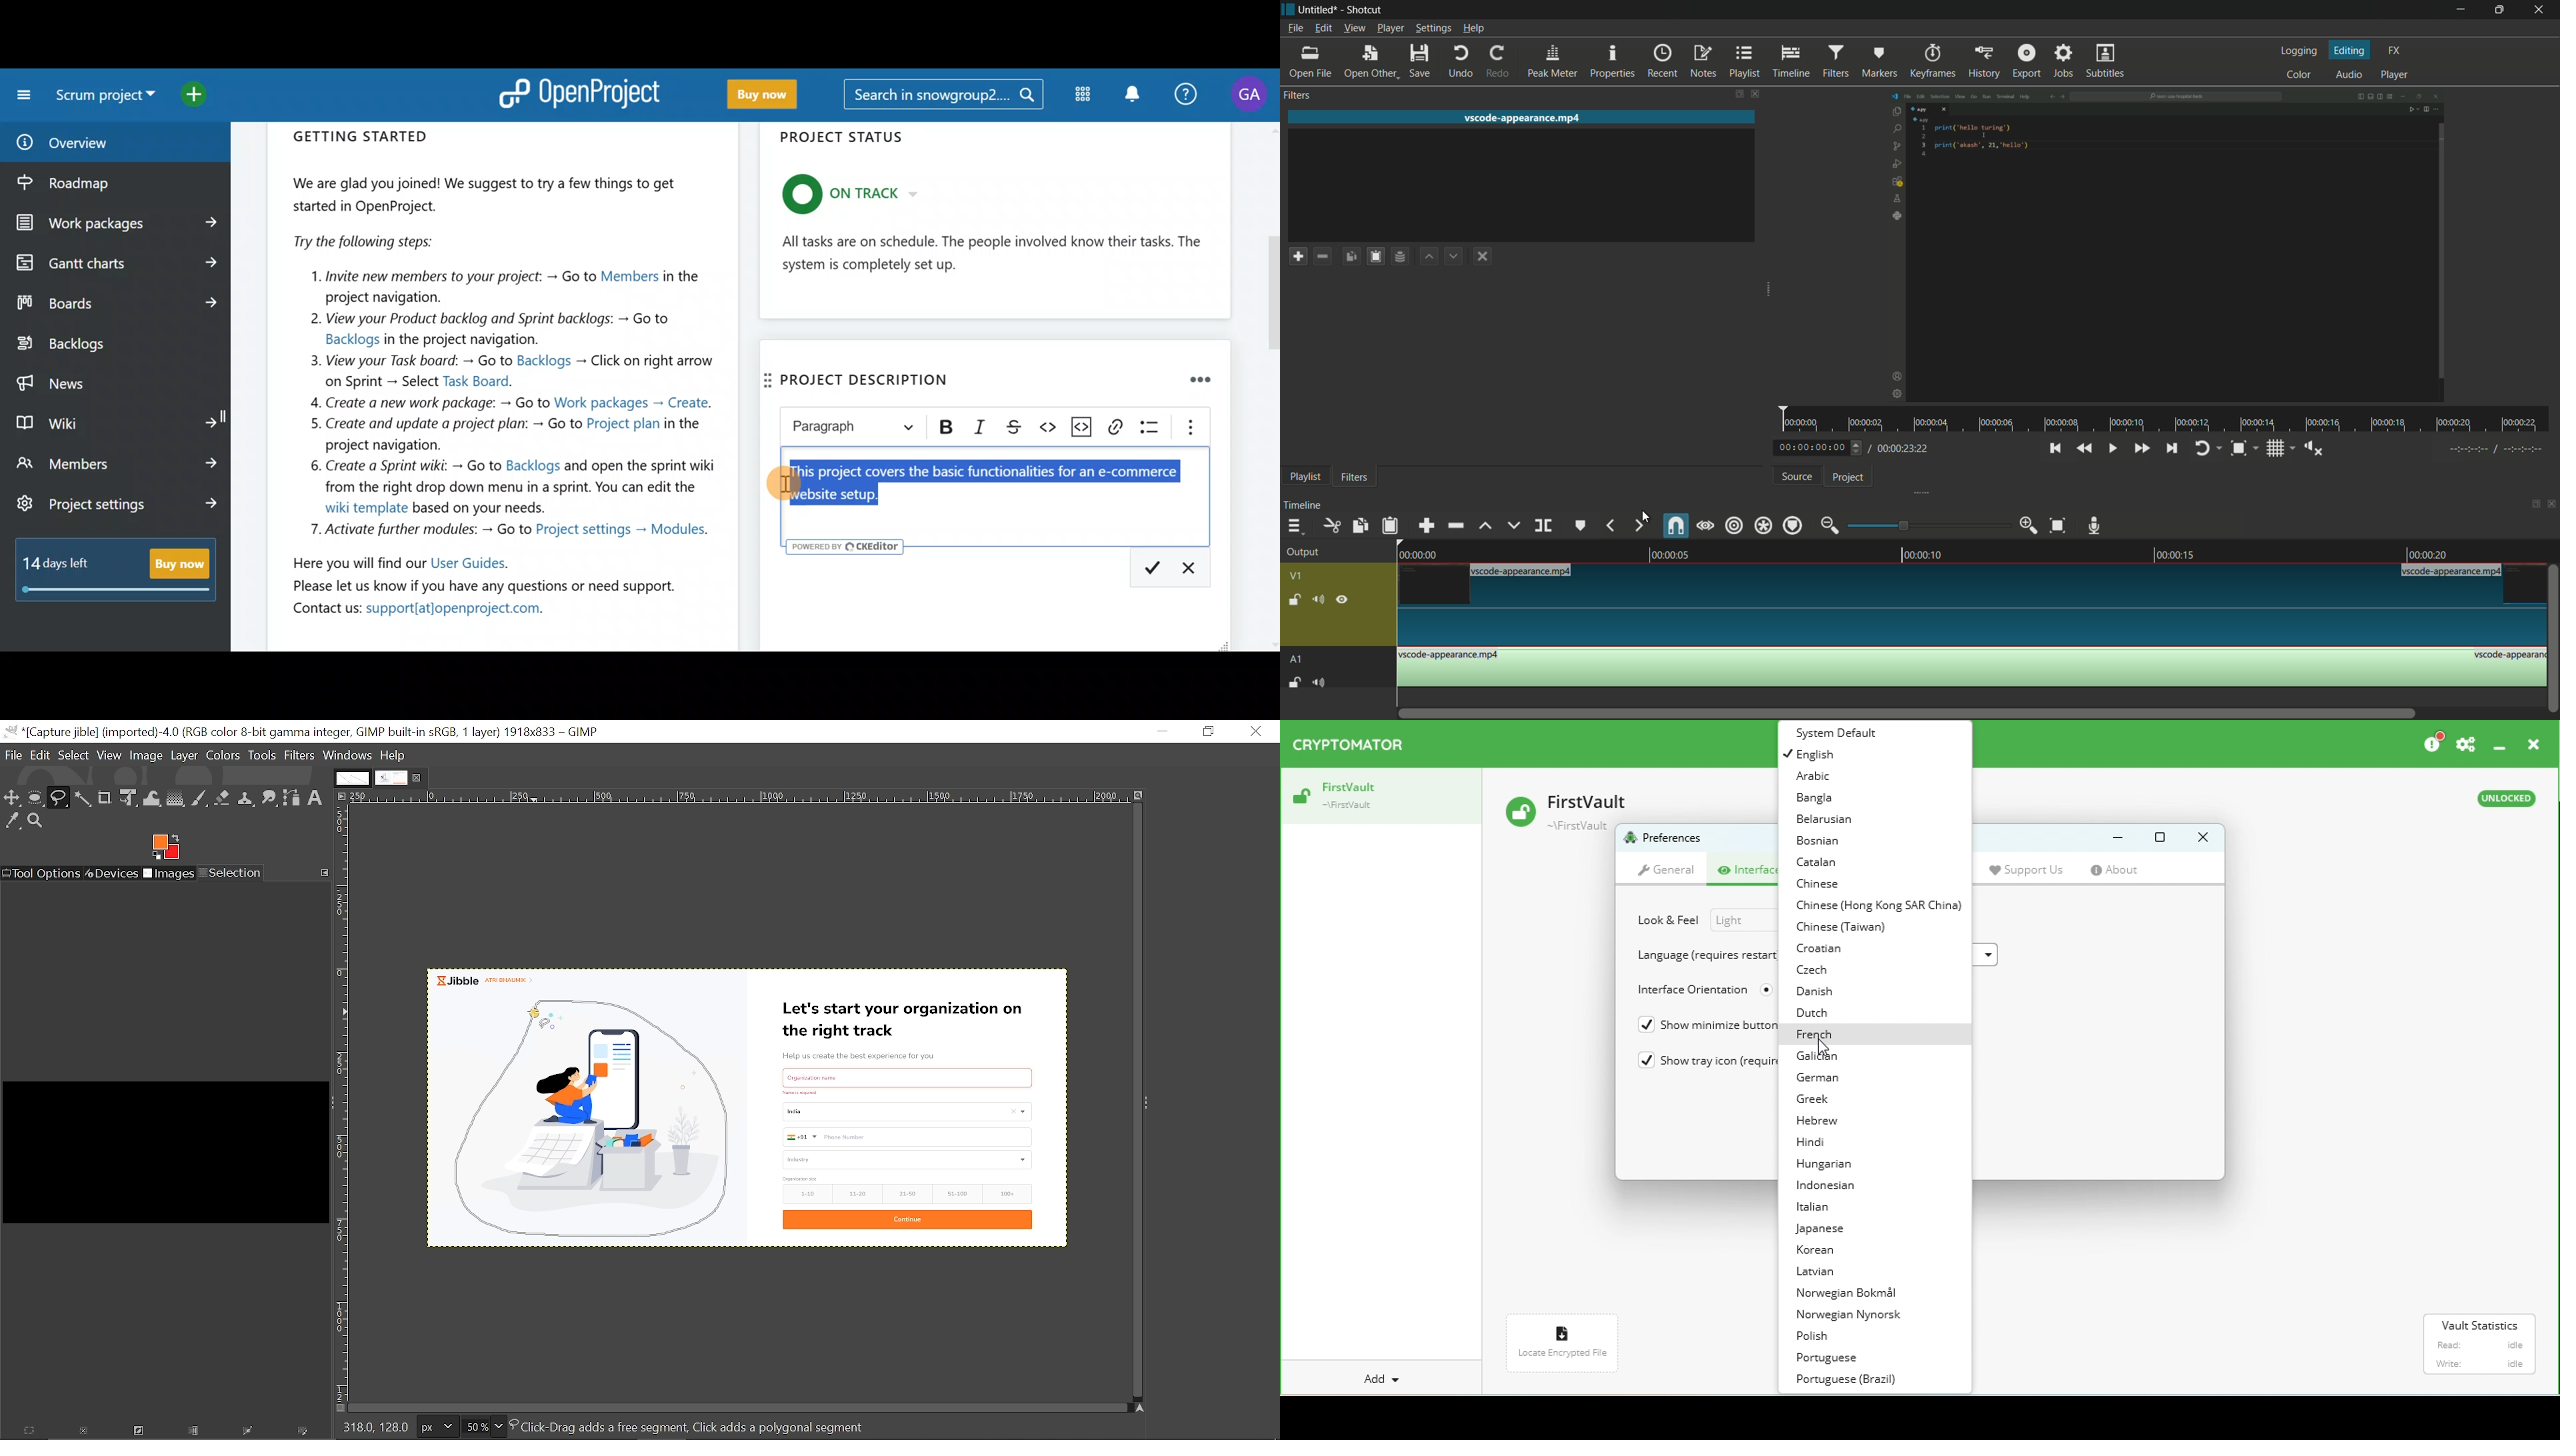 The width and height of the screenshot is (2576, 1456). I want to click on Catalan, so click(1823, 865).